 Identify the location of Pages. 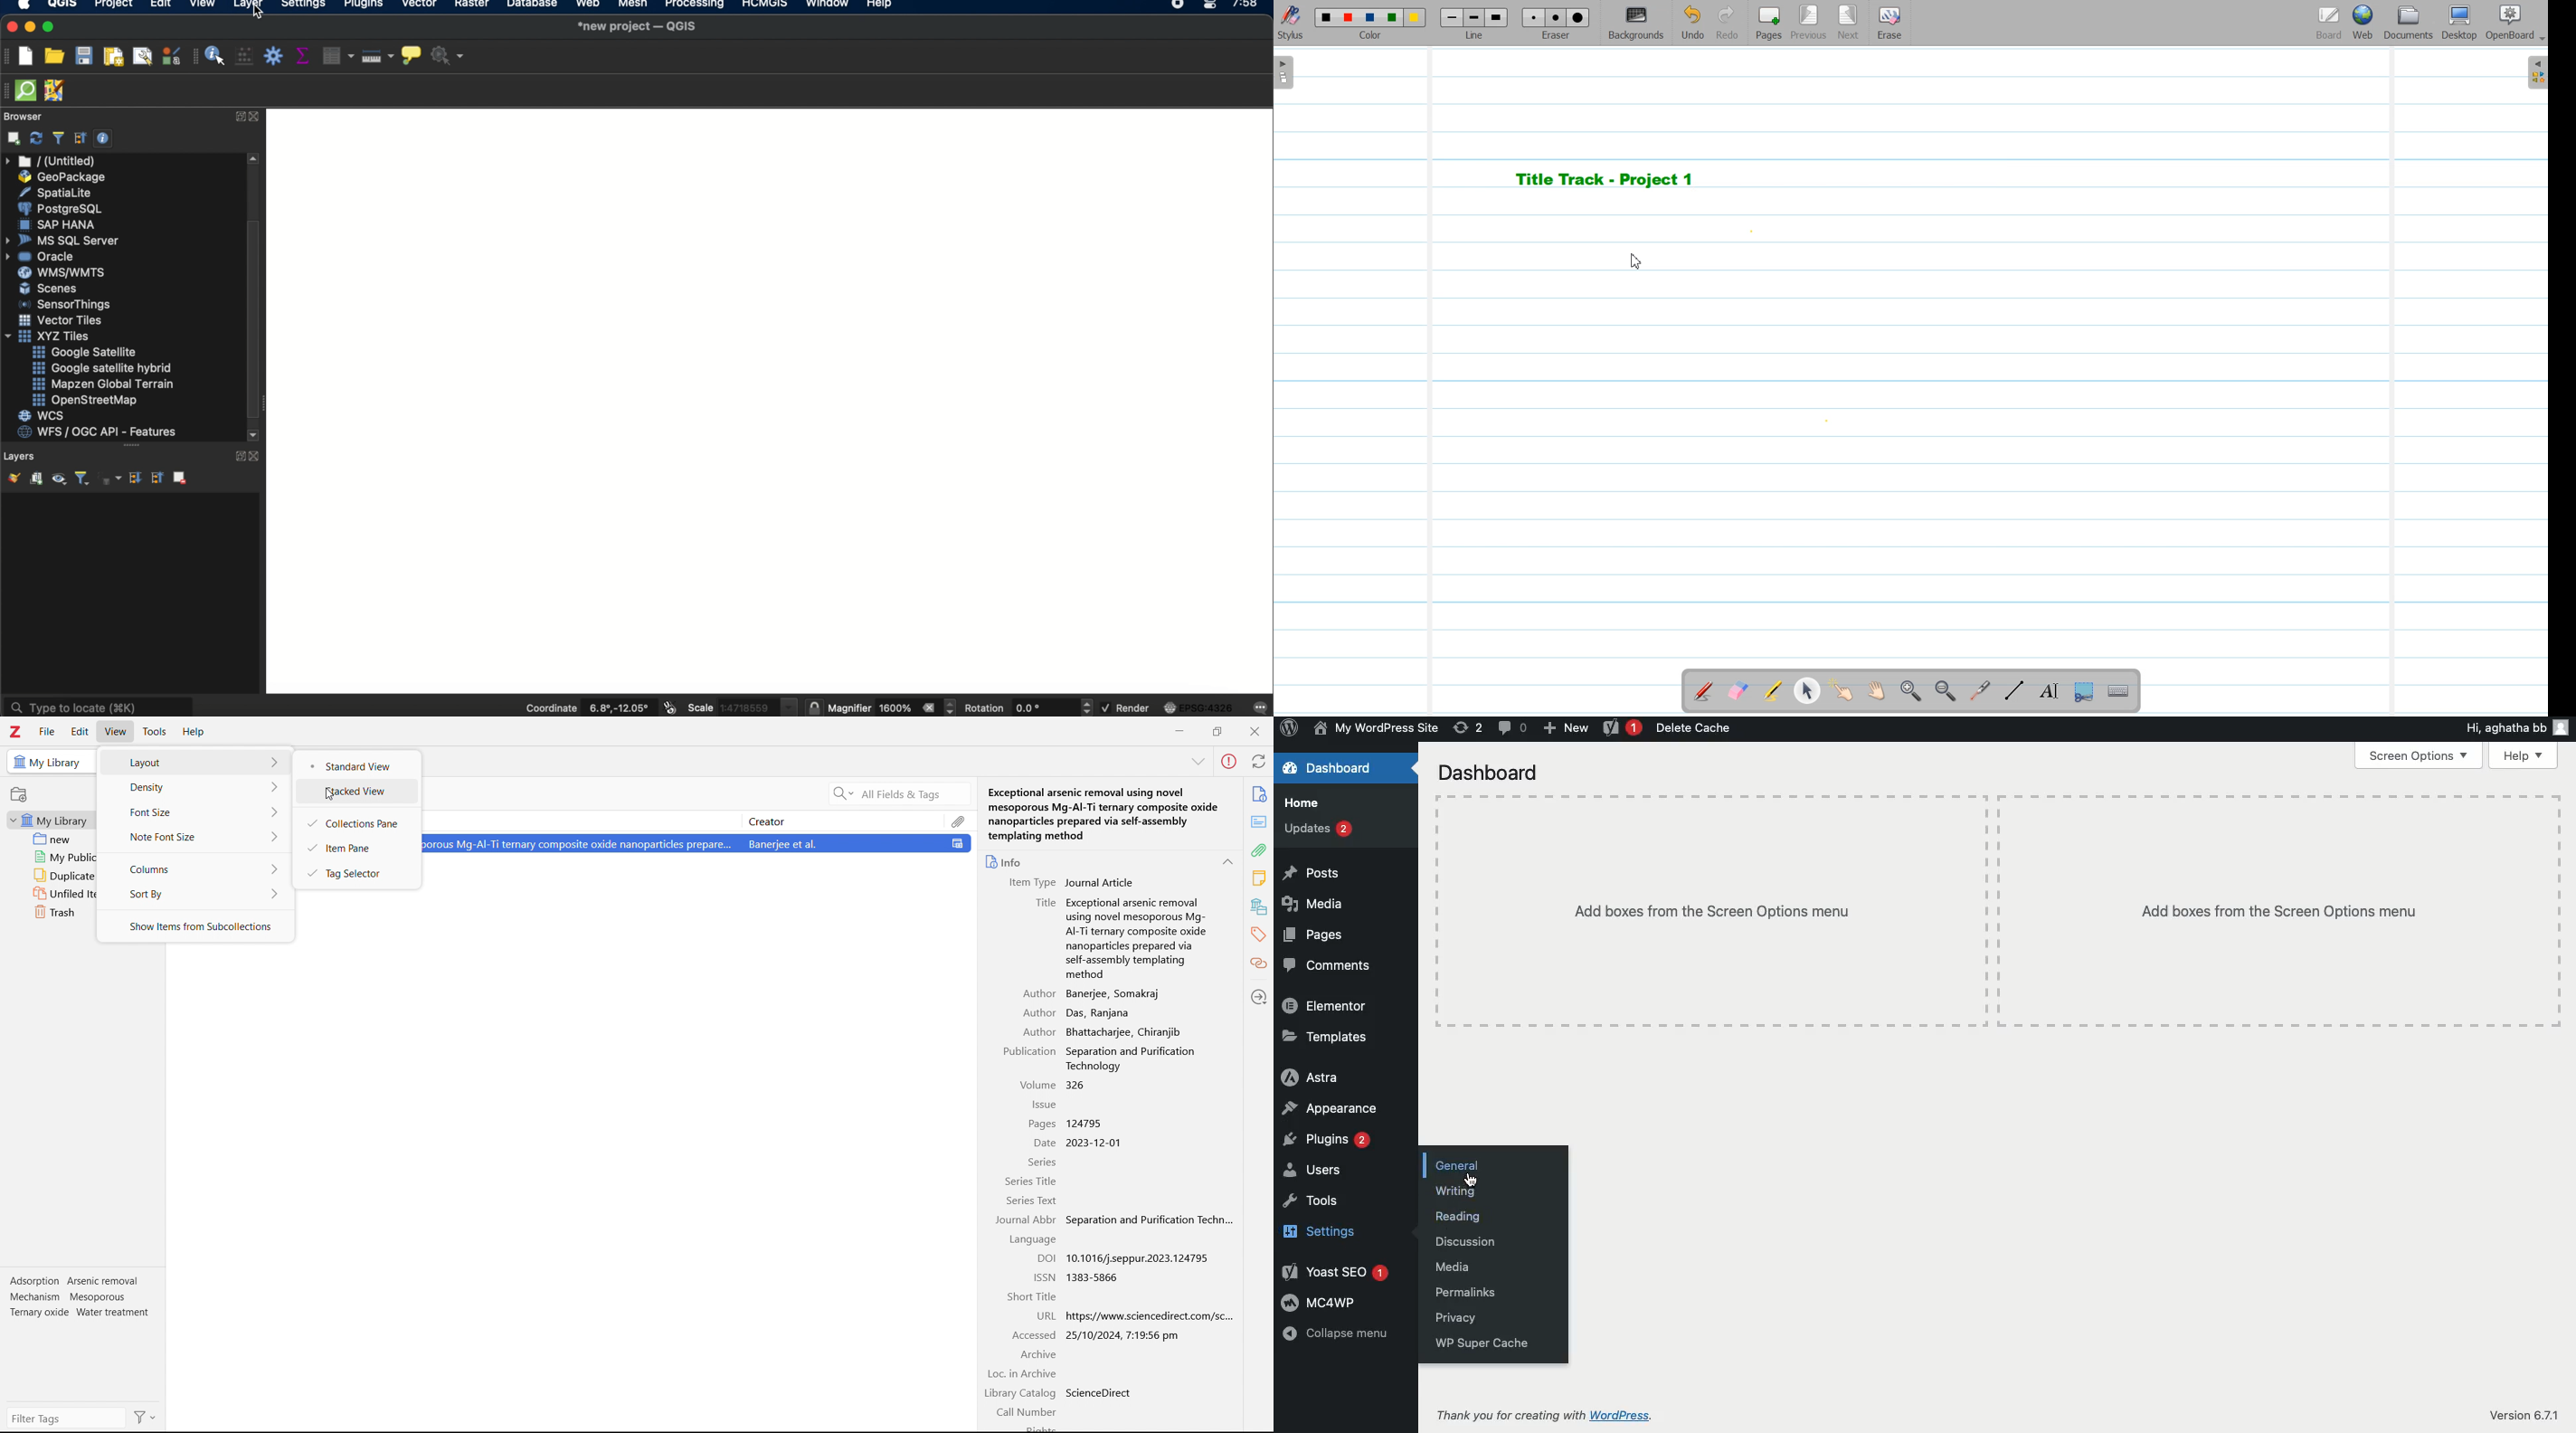
(1767, 23).